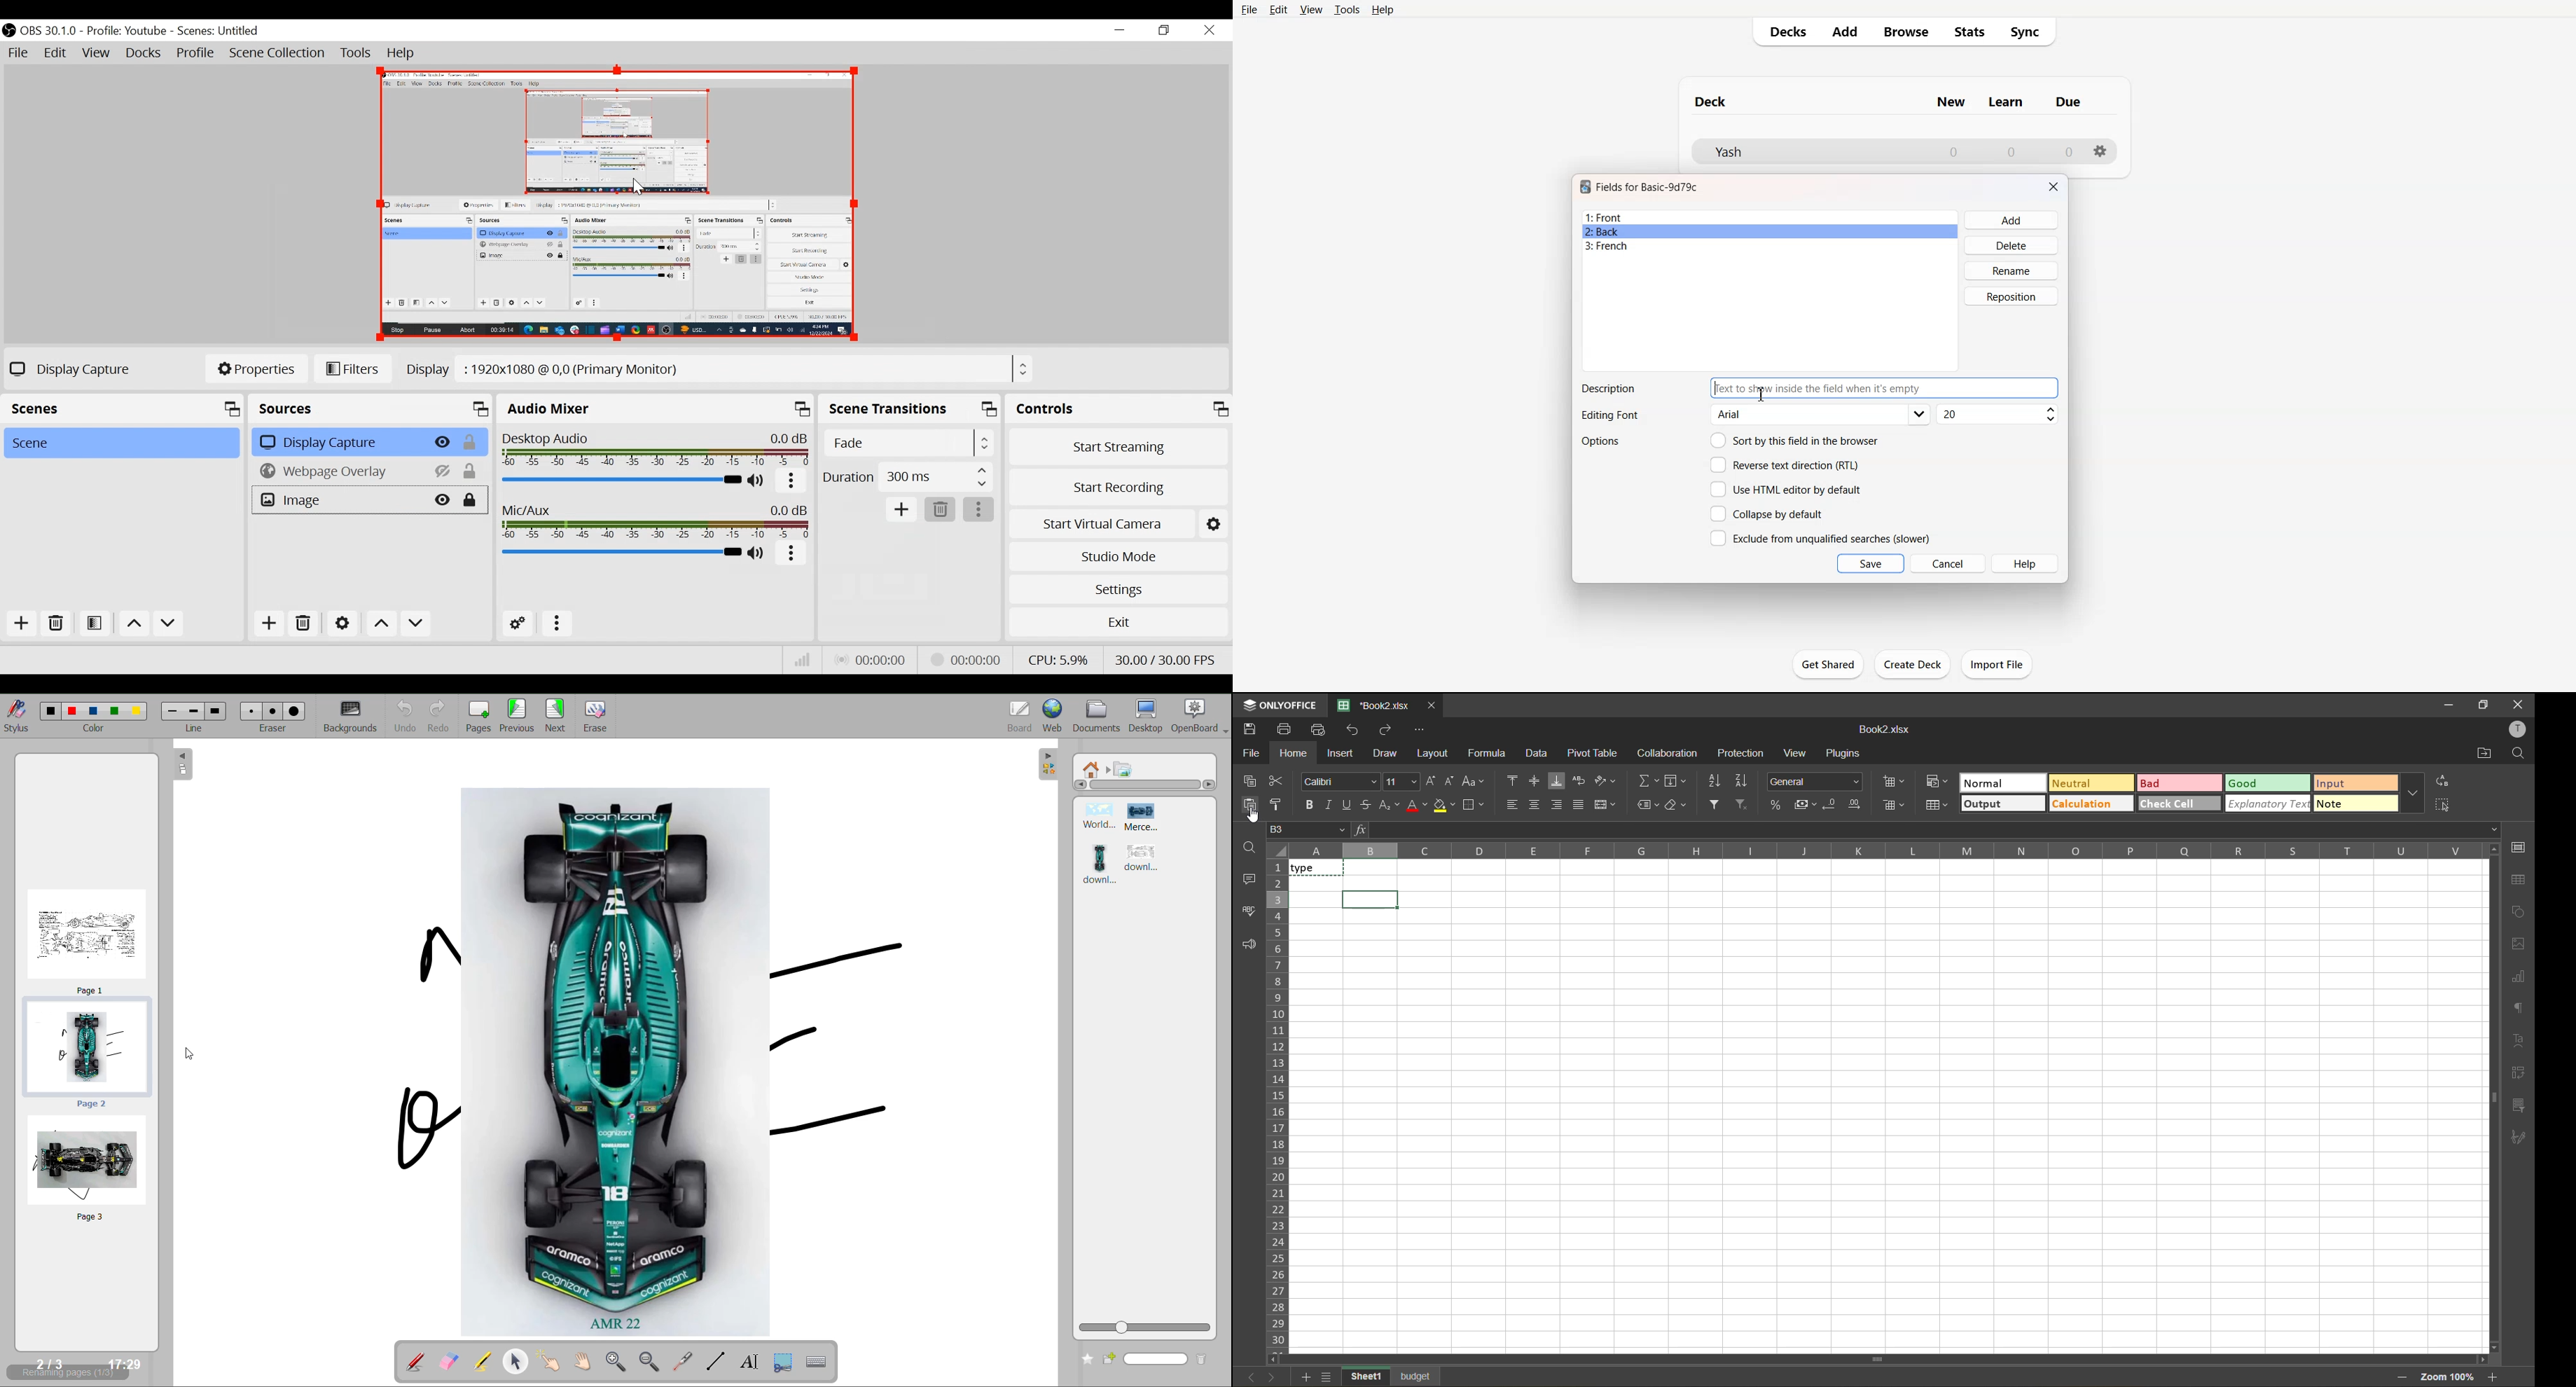 This screenshot has width=2576, height=1400. Describe the element at coordinates (2069, 152) in the screenshot. I see `Number of due cards` at that location.